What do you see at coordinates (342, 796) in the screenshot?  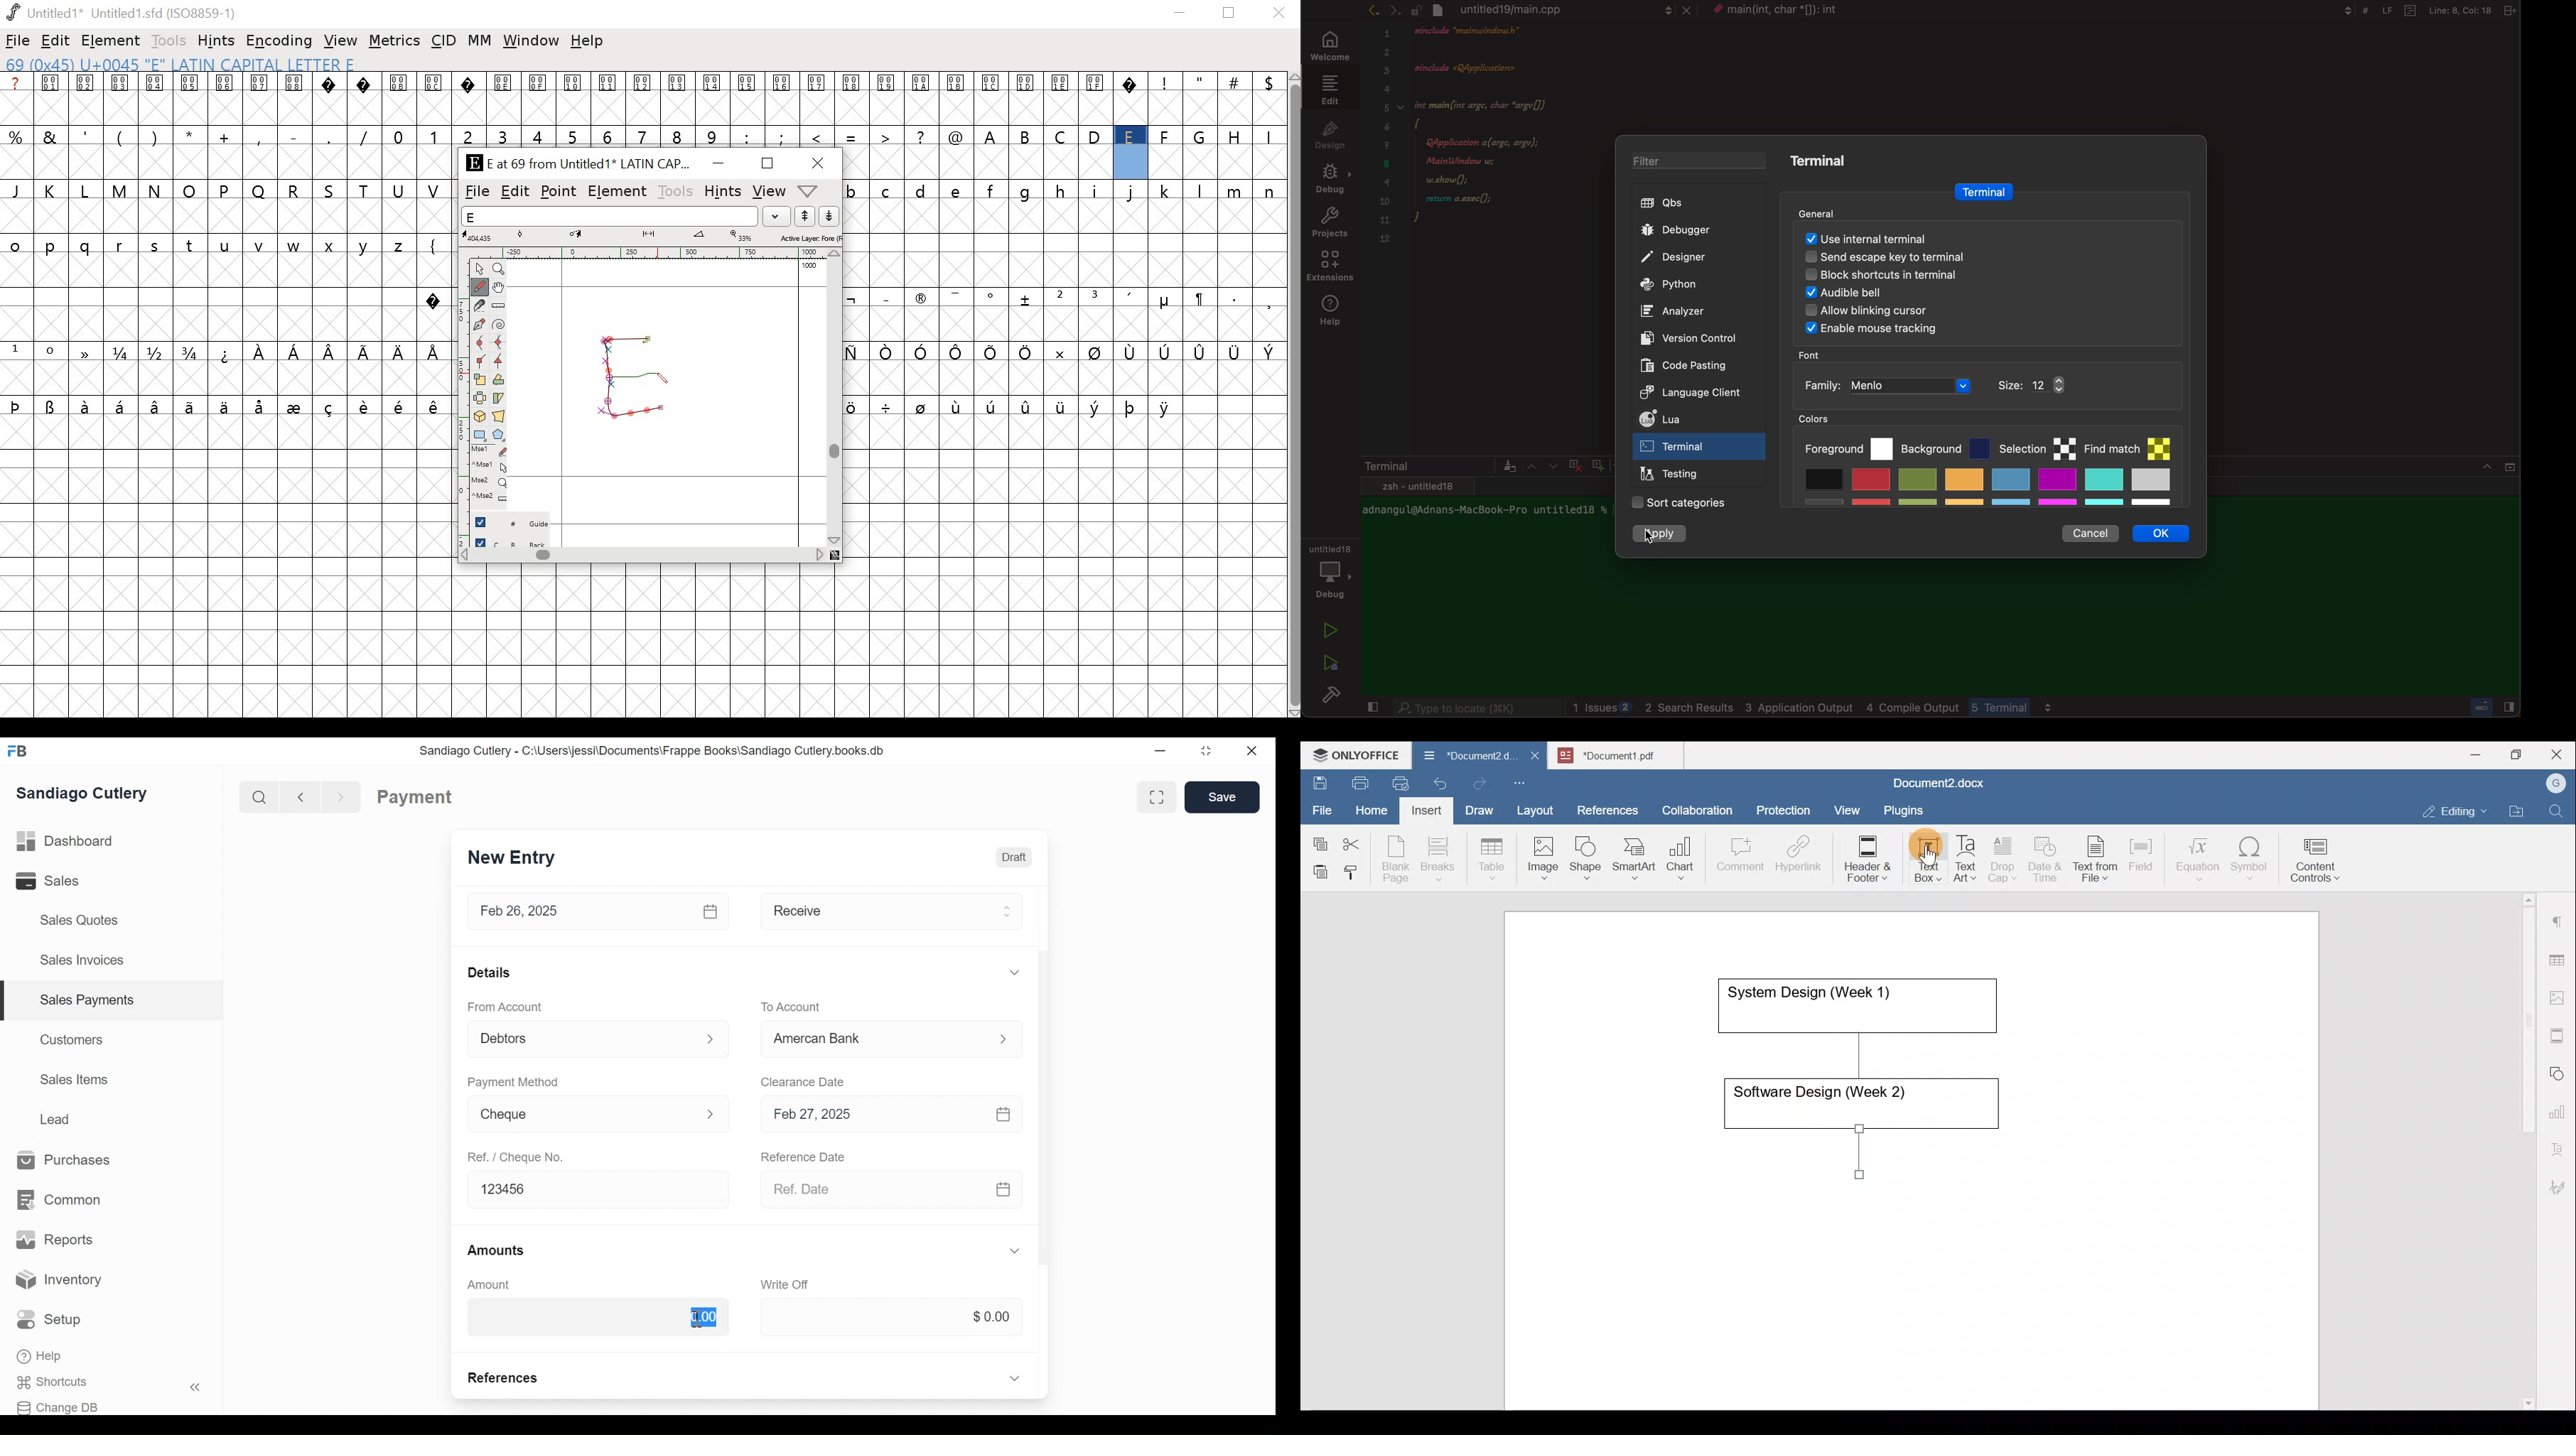 I see `Navigate forward` at bounding box center [342, 796].